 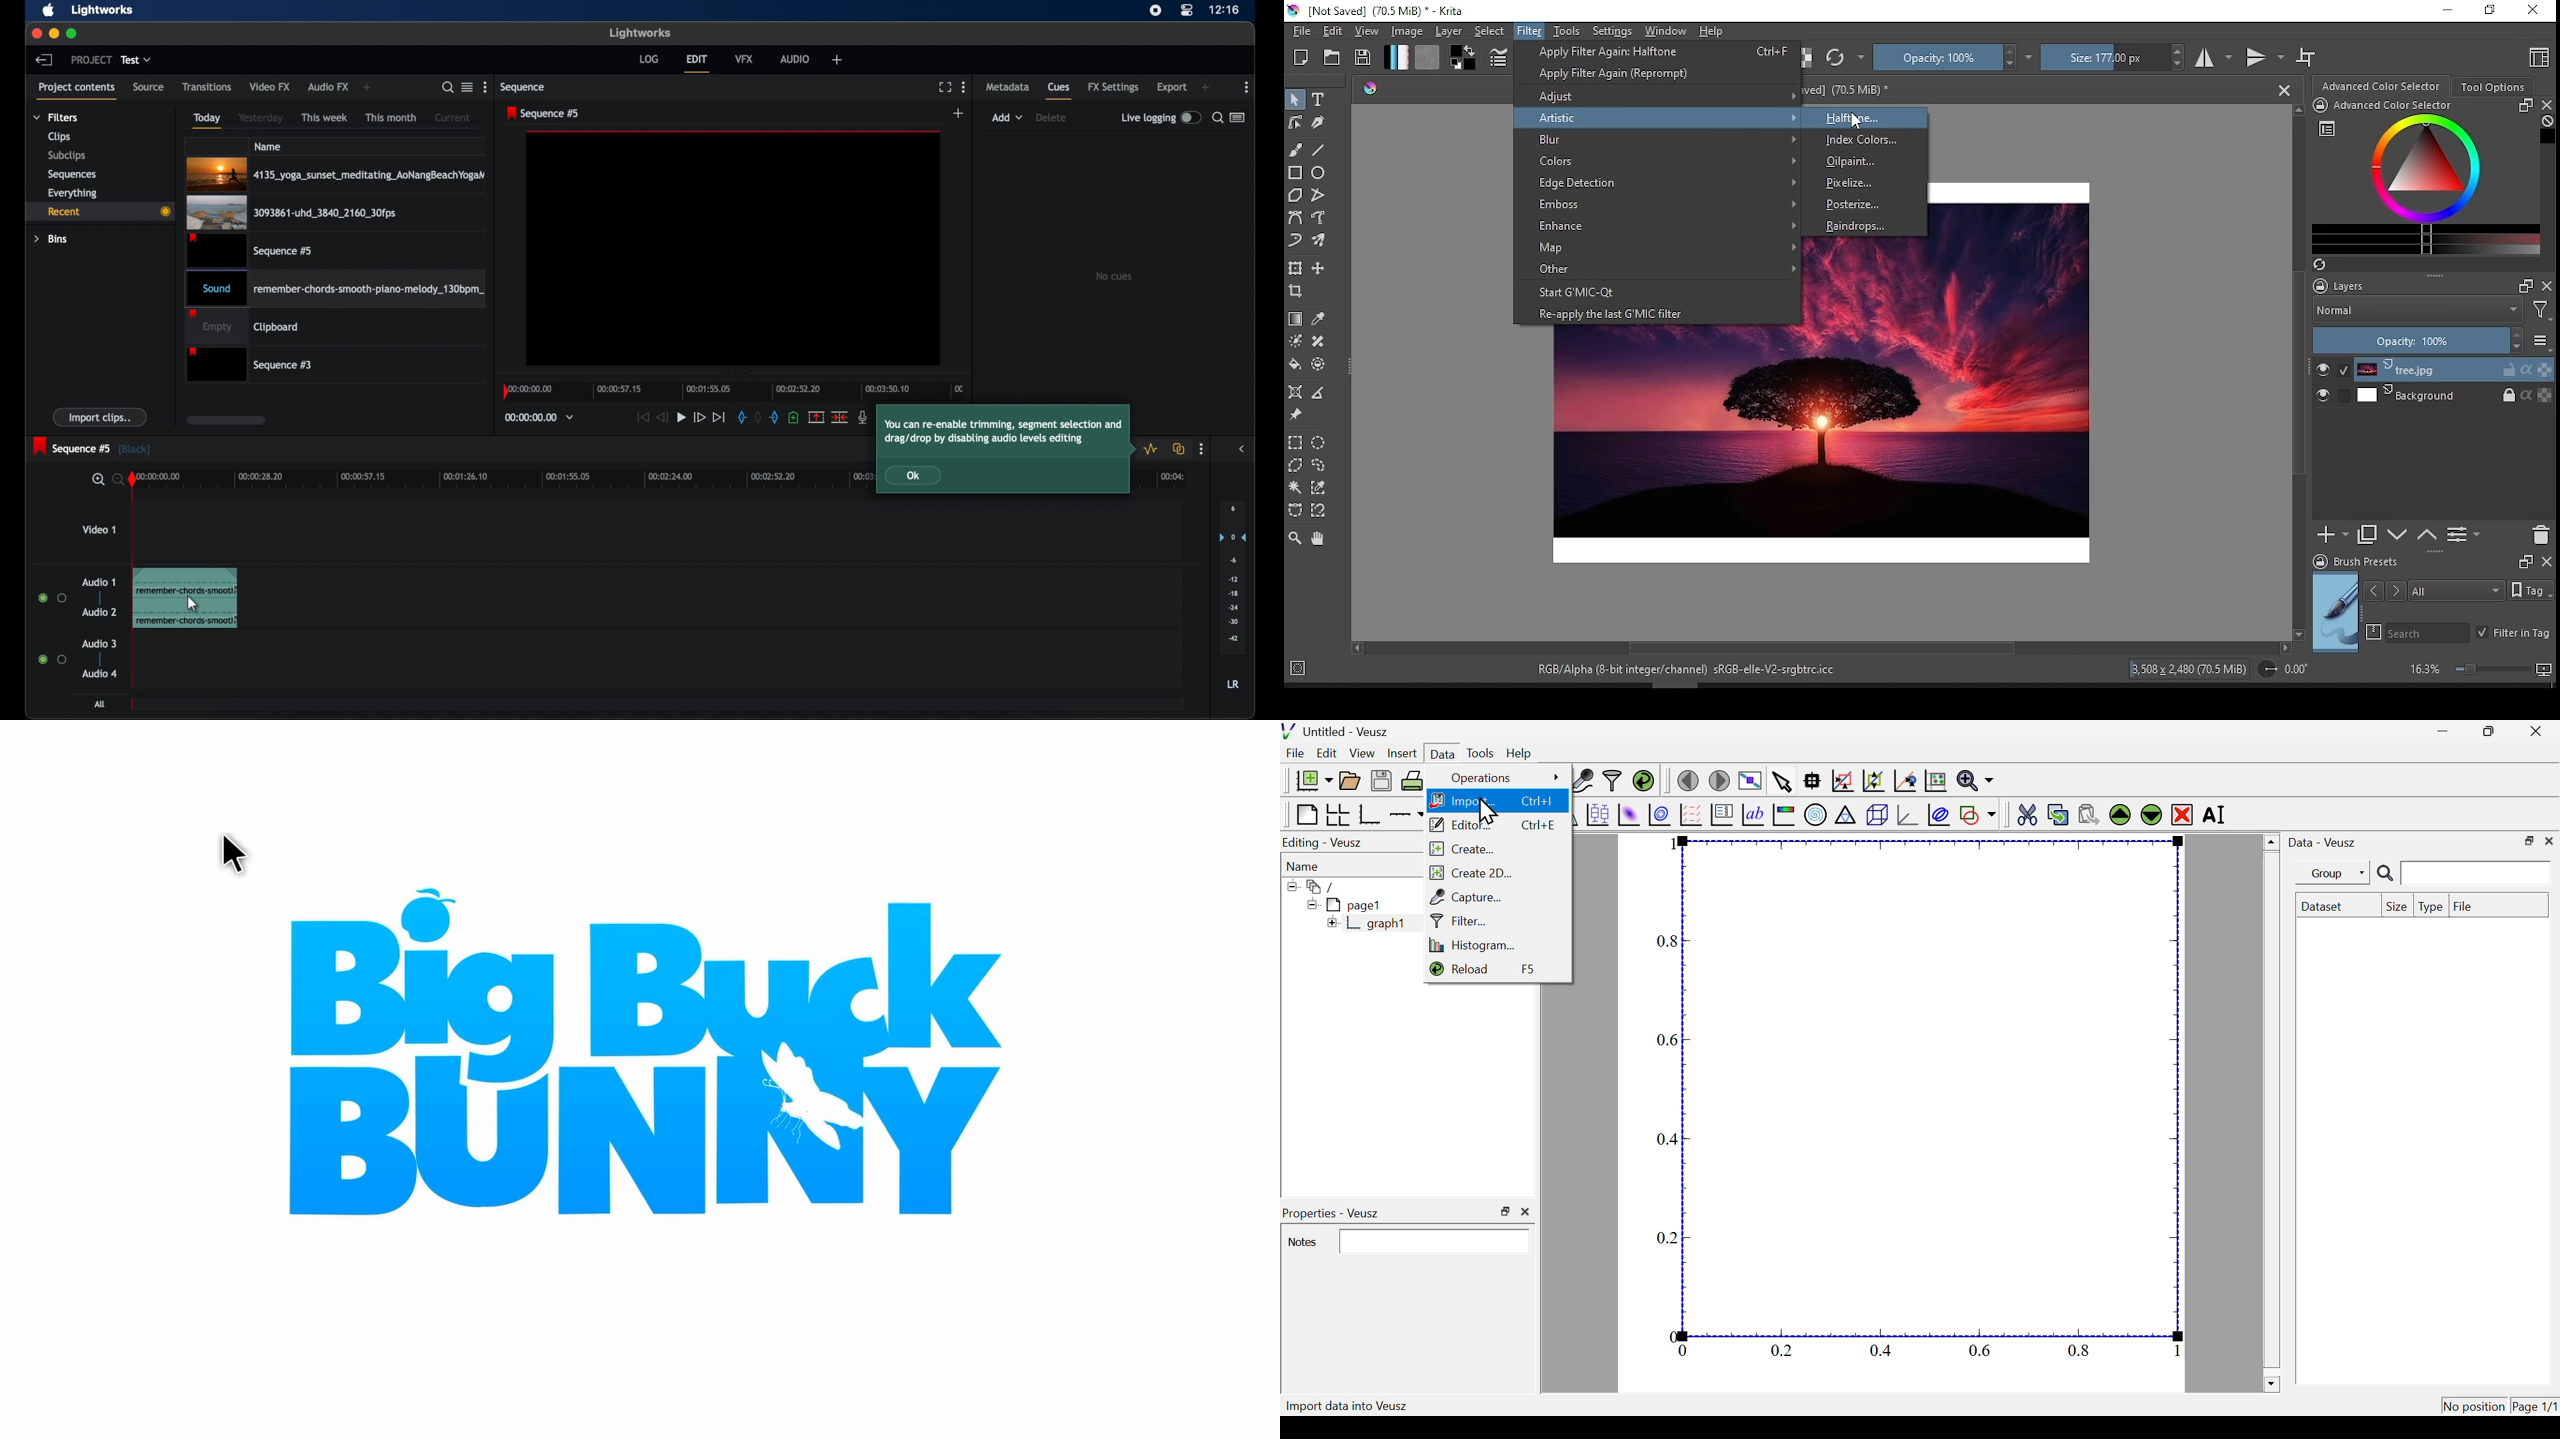 I want to click on audio 3, so click(x=100, y=644).